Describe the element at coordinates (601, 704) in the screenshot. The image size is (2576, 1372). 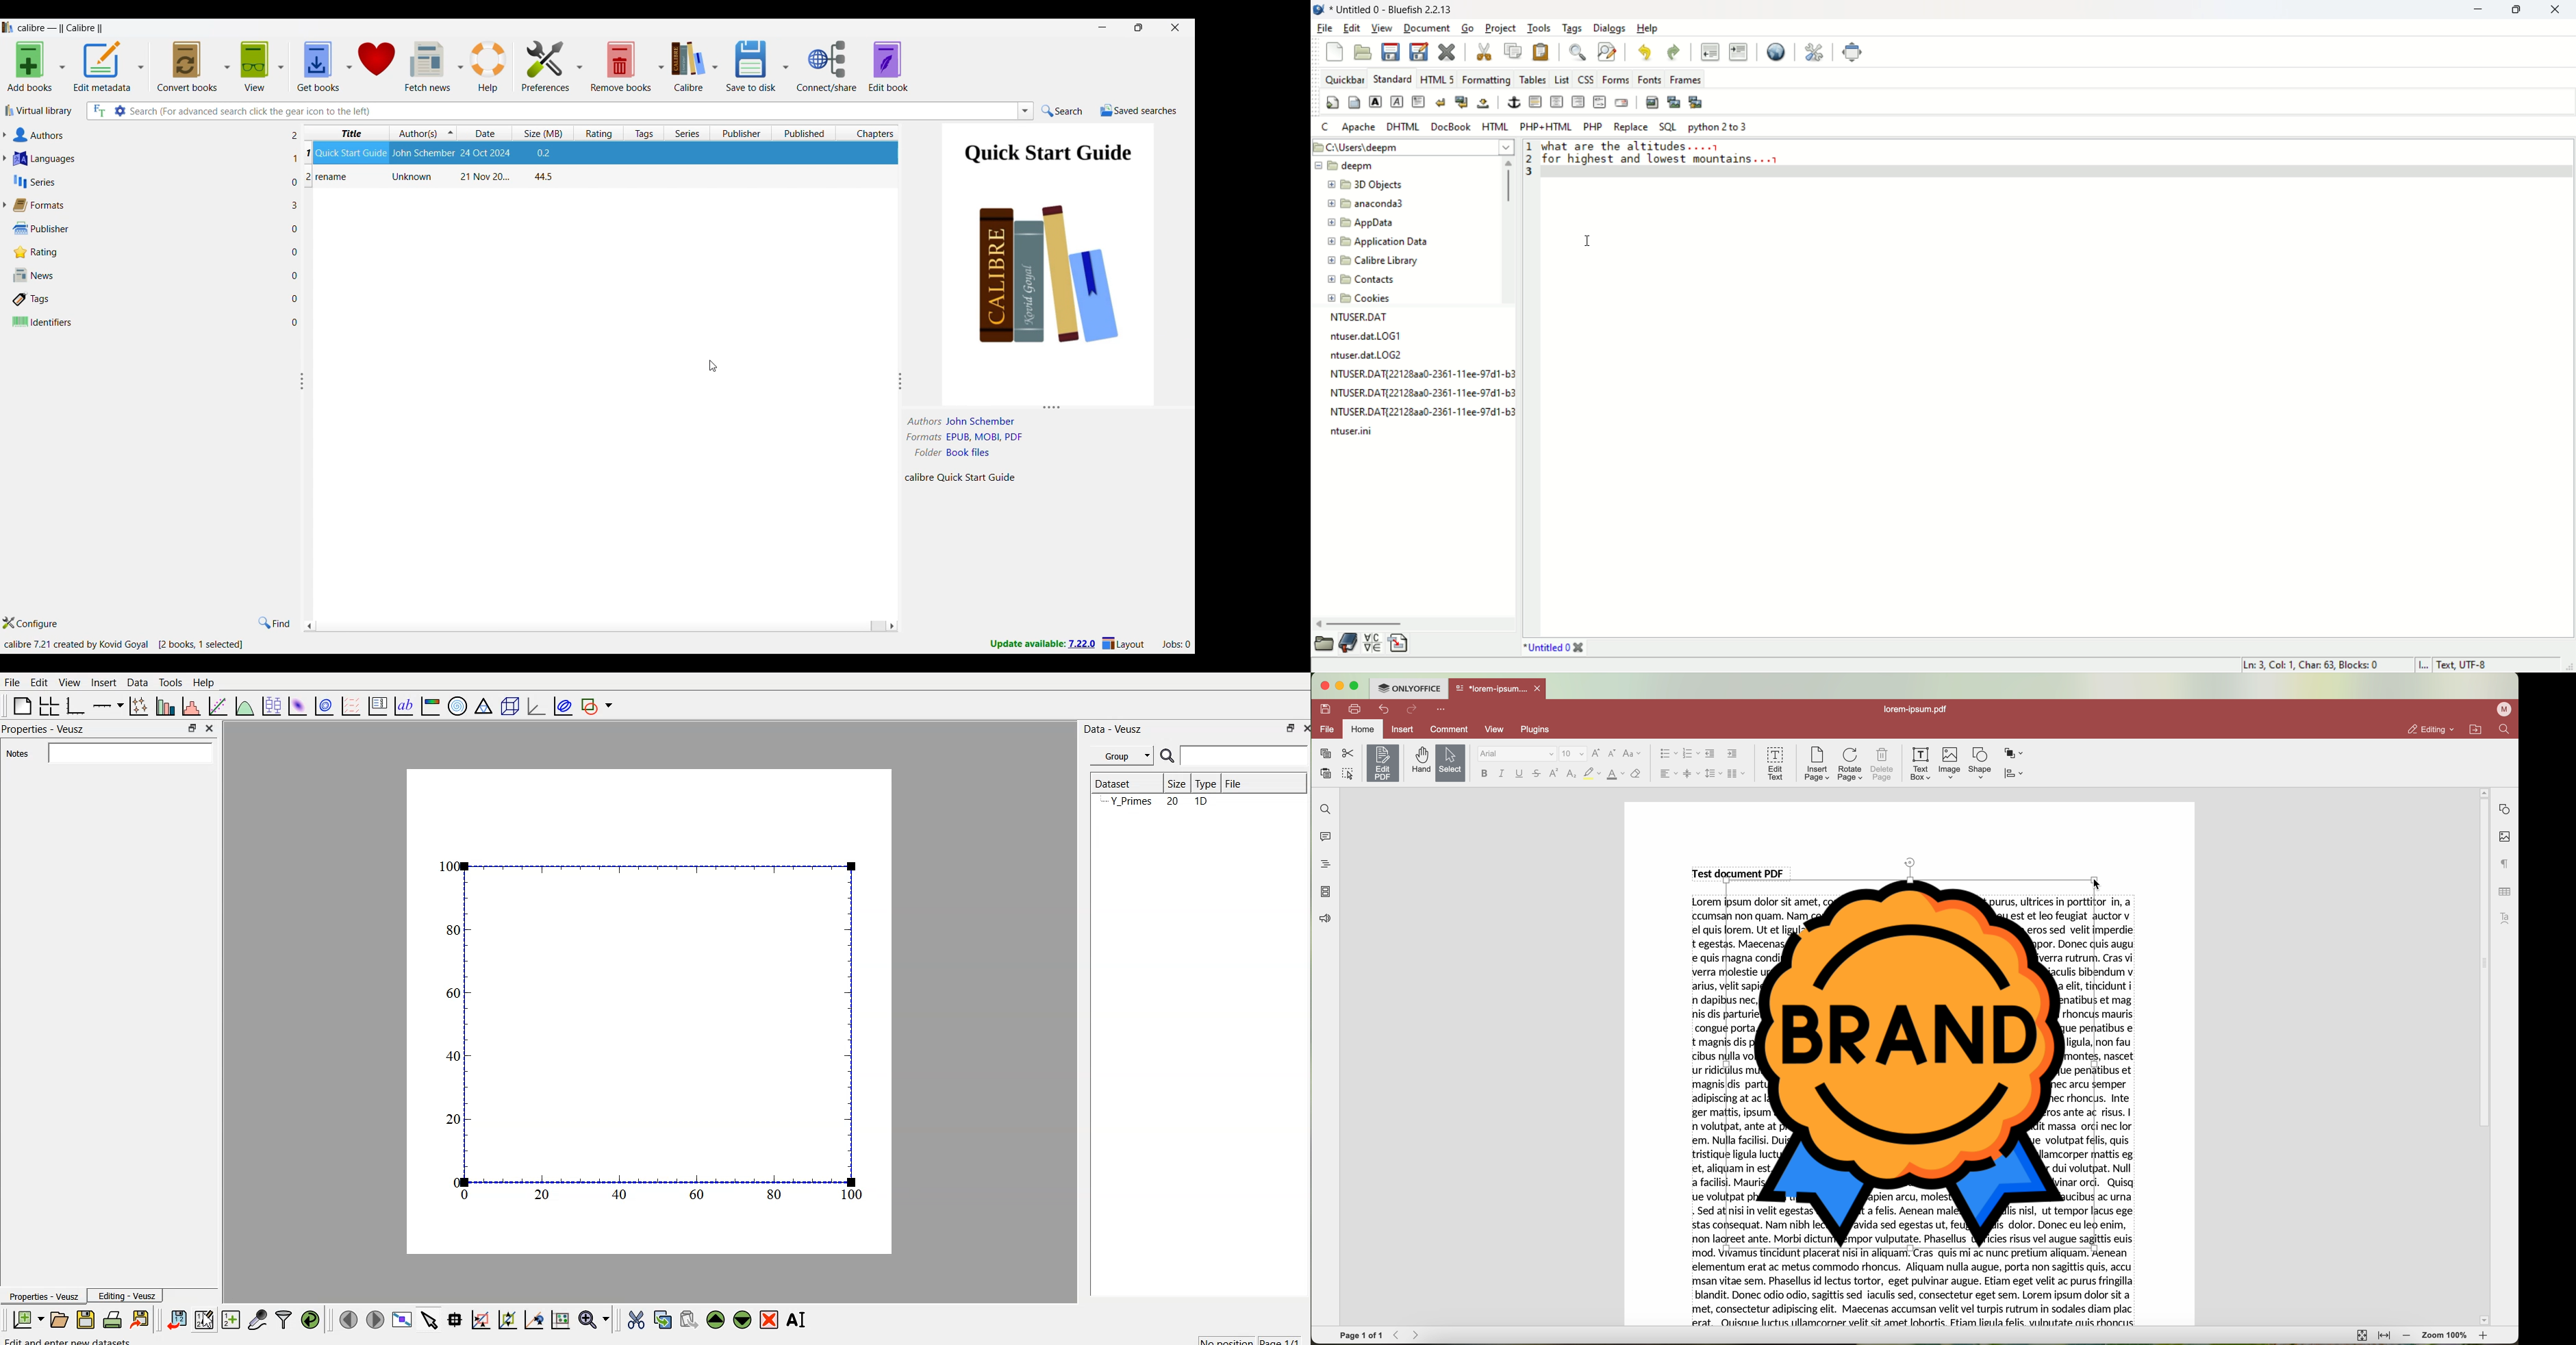
I see `add shape to plot` at that location.